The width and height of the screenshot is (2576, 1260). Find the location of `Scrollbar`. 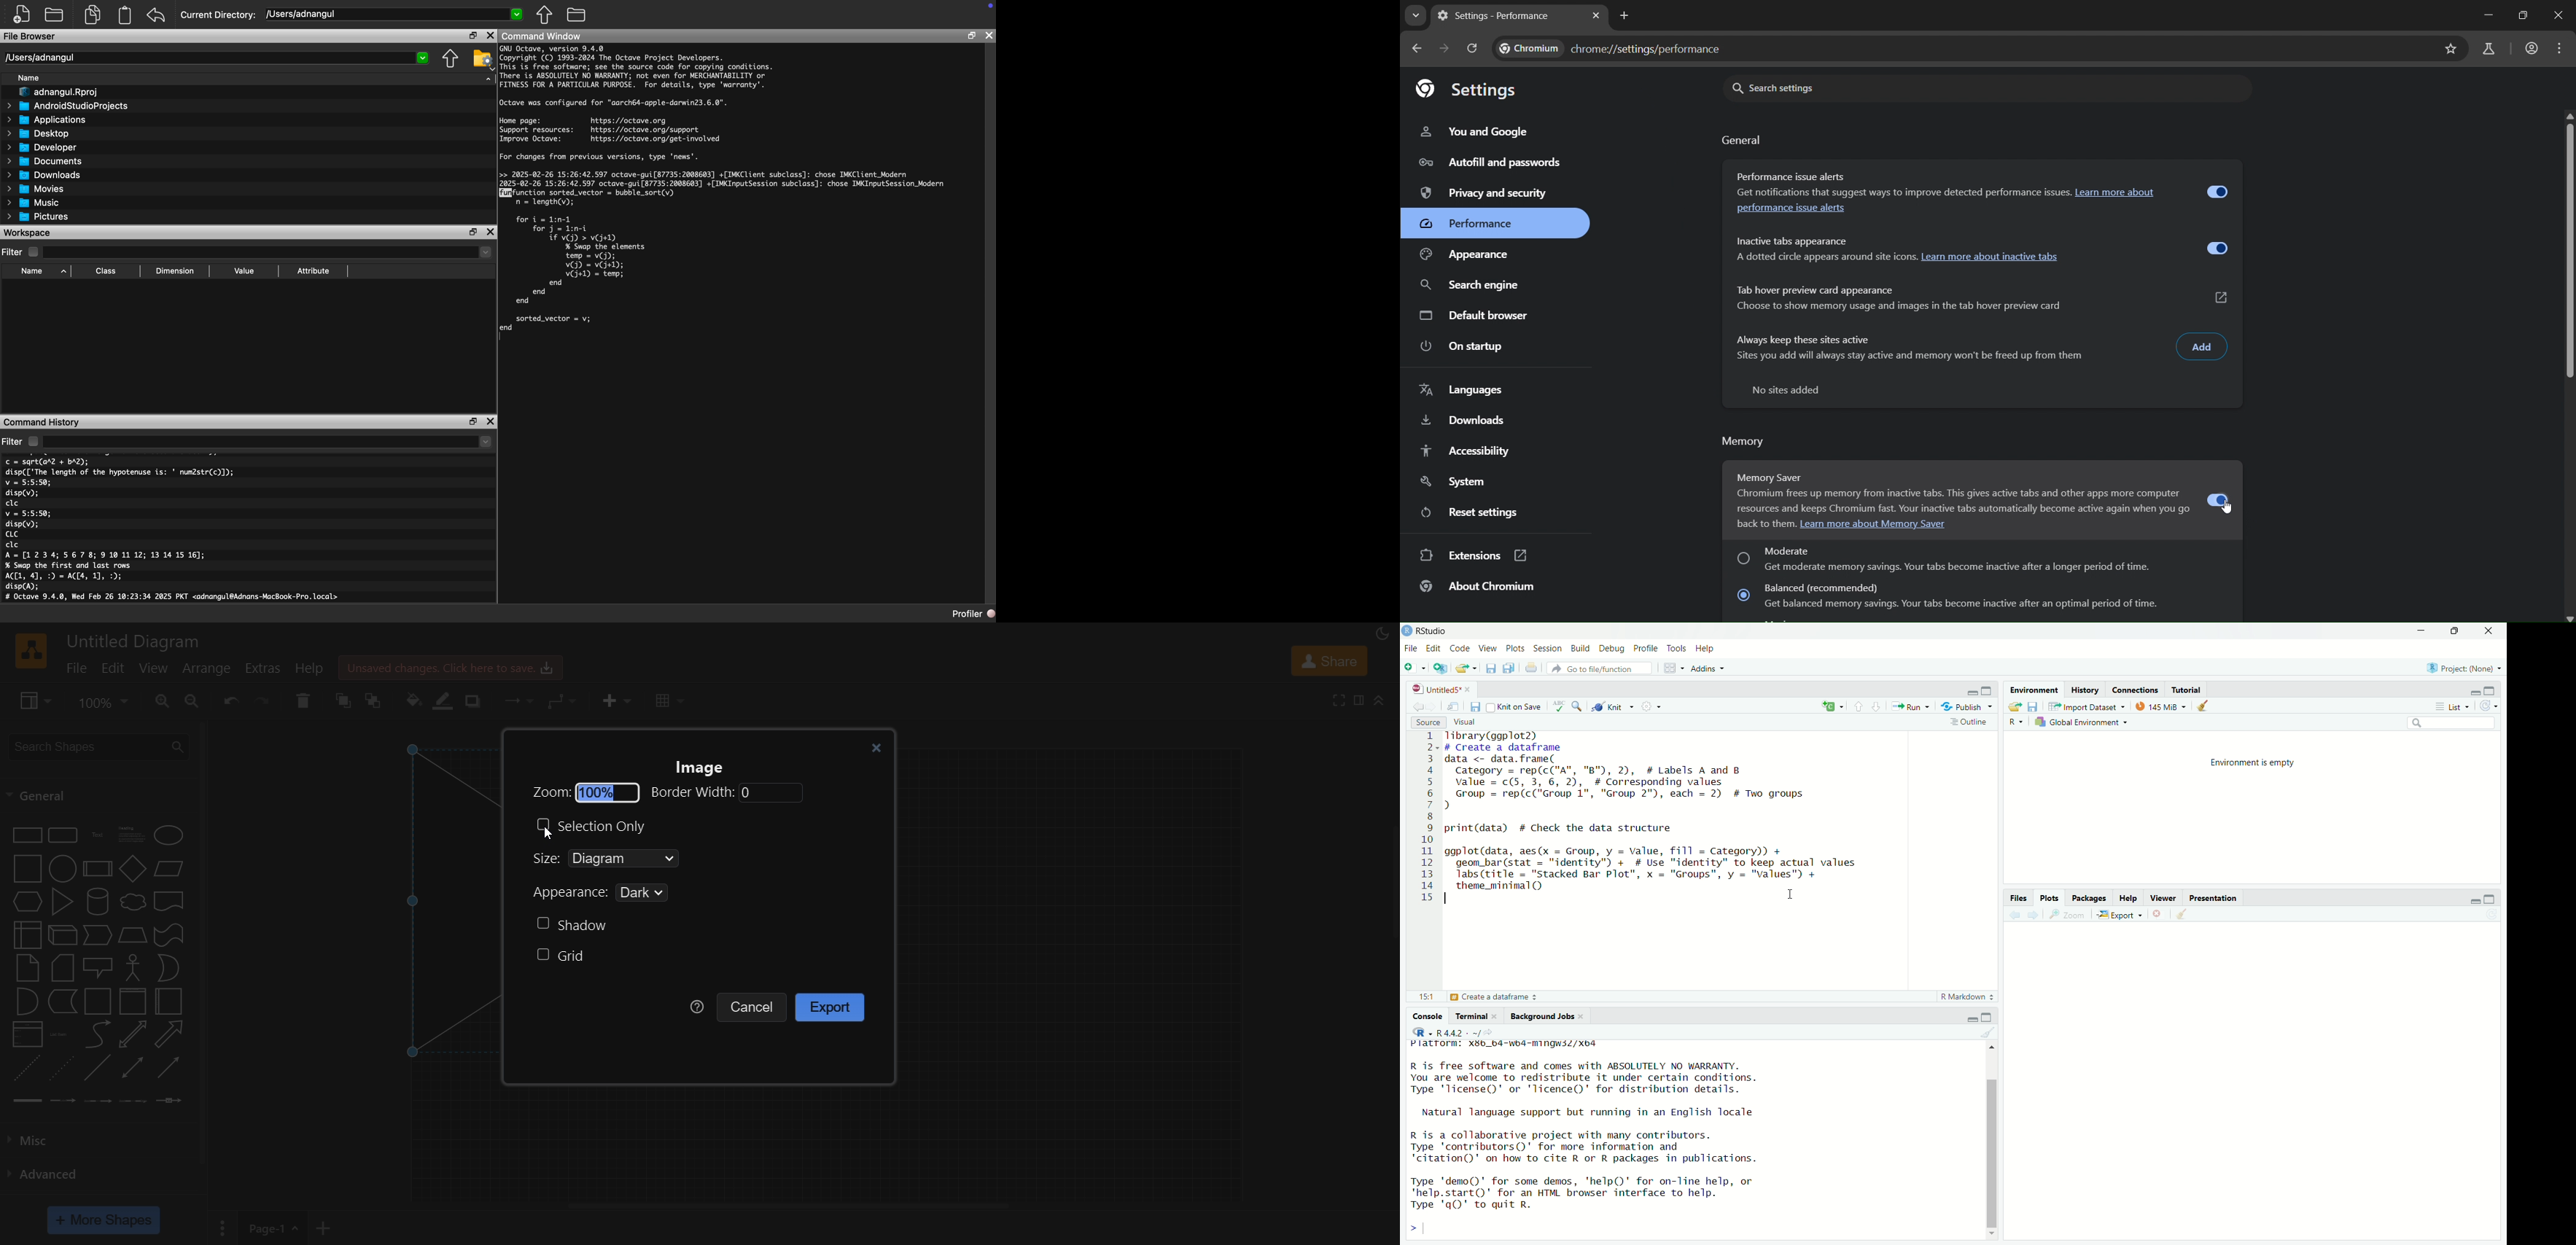

Scrollbar is located at coordinates (1992, 1148).